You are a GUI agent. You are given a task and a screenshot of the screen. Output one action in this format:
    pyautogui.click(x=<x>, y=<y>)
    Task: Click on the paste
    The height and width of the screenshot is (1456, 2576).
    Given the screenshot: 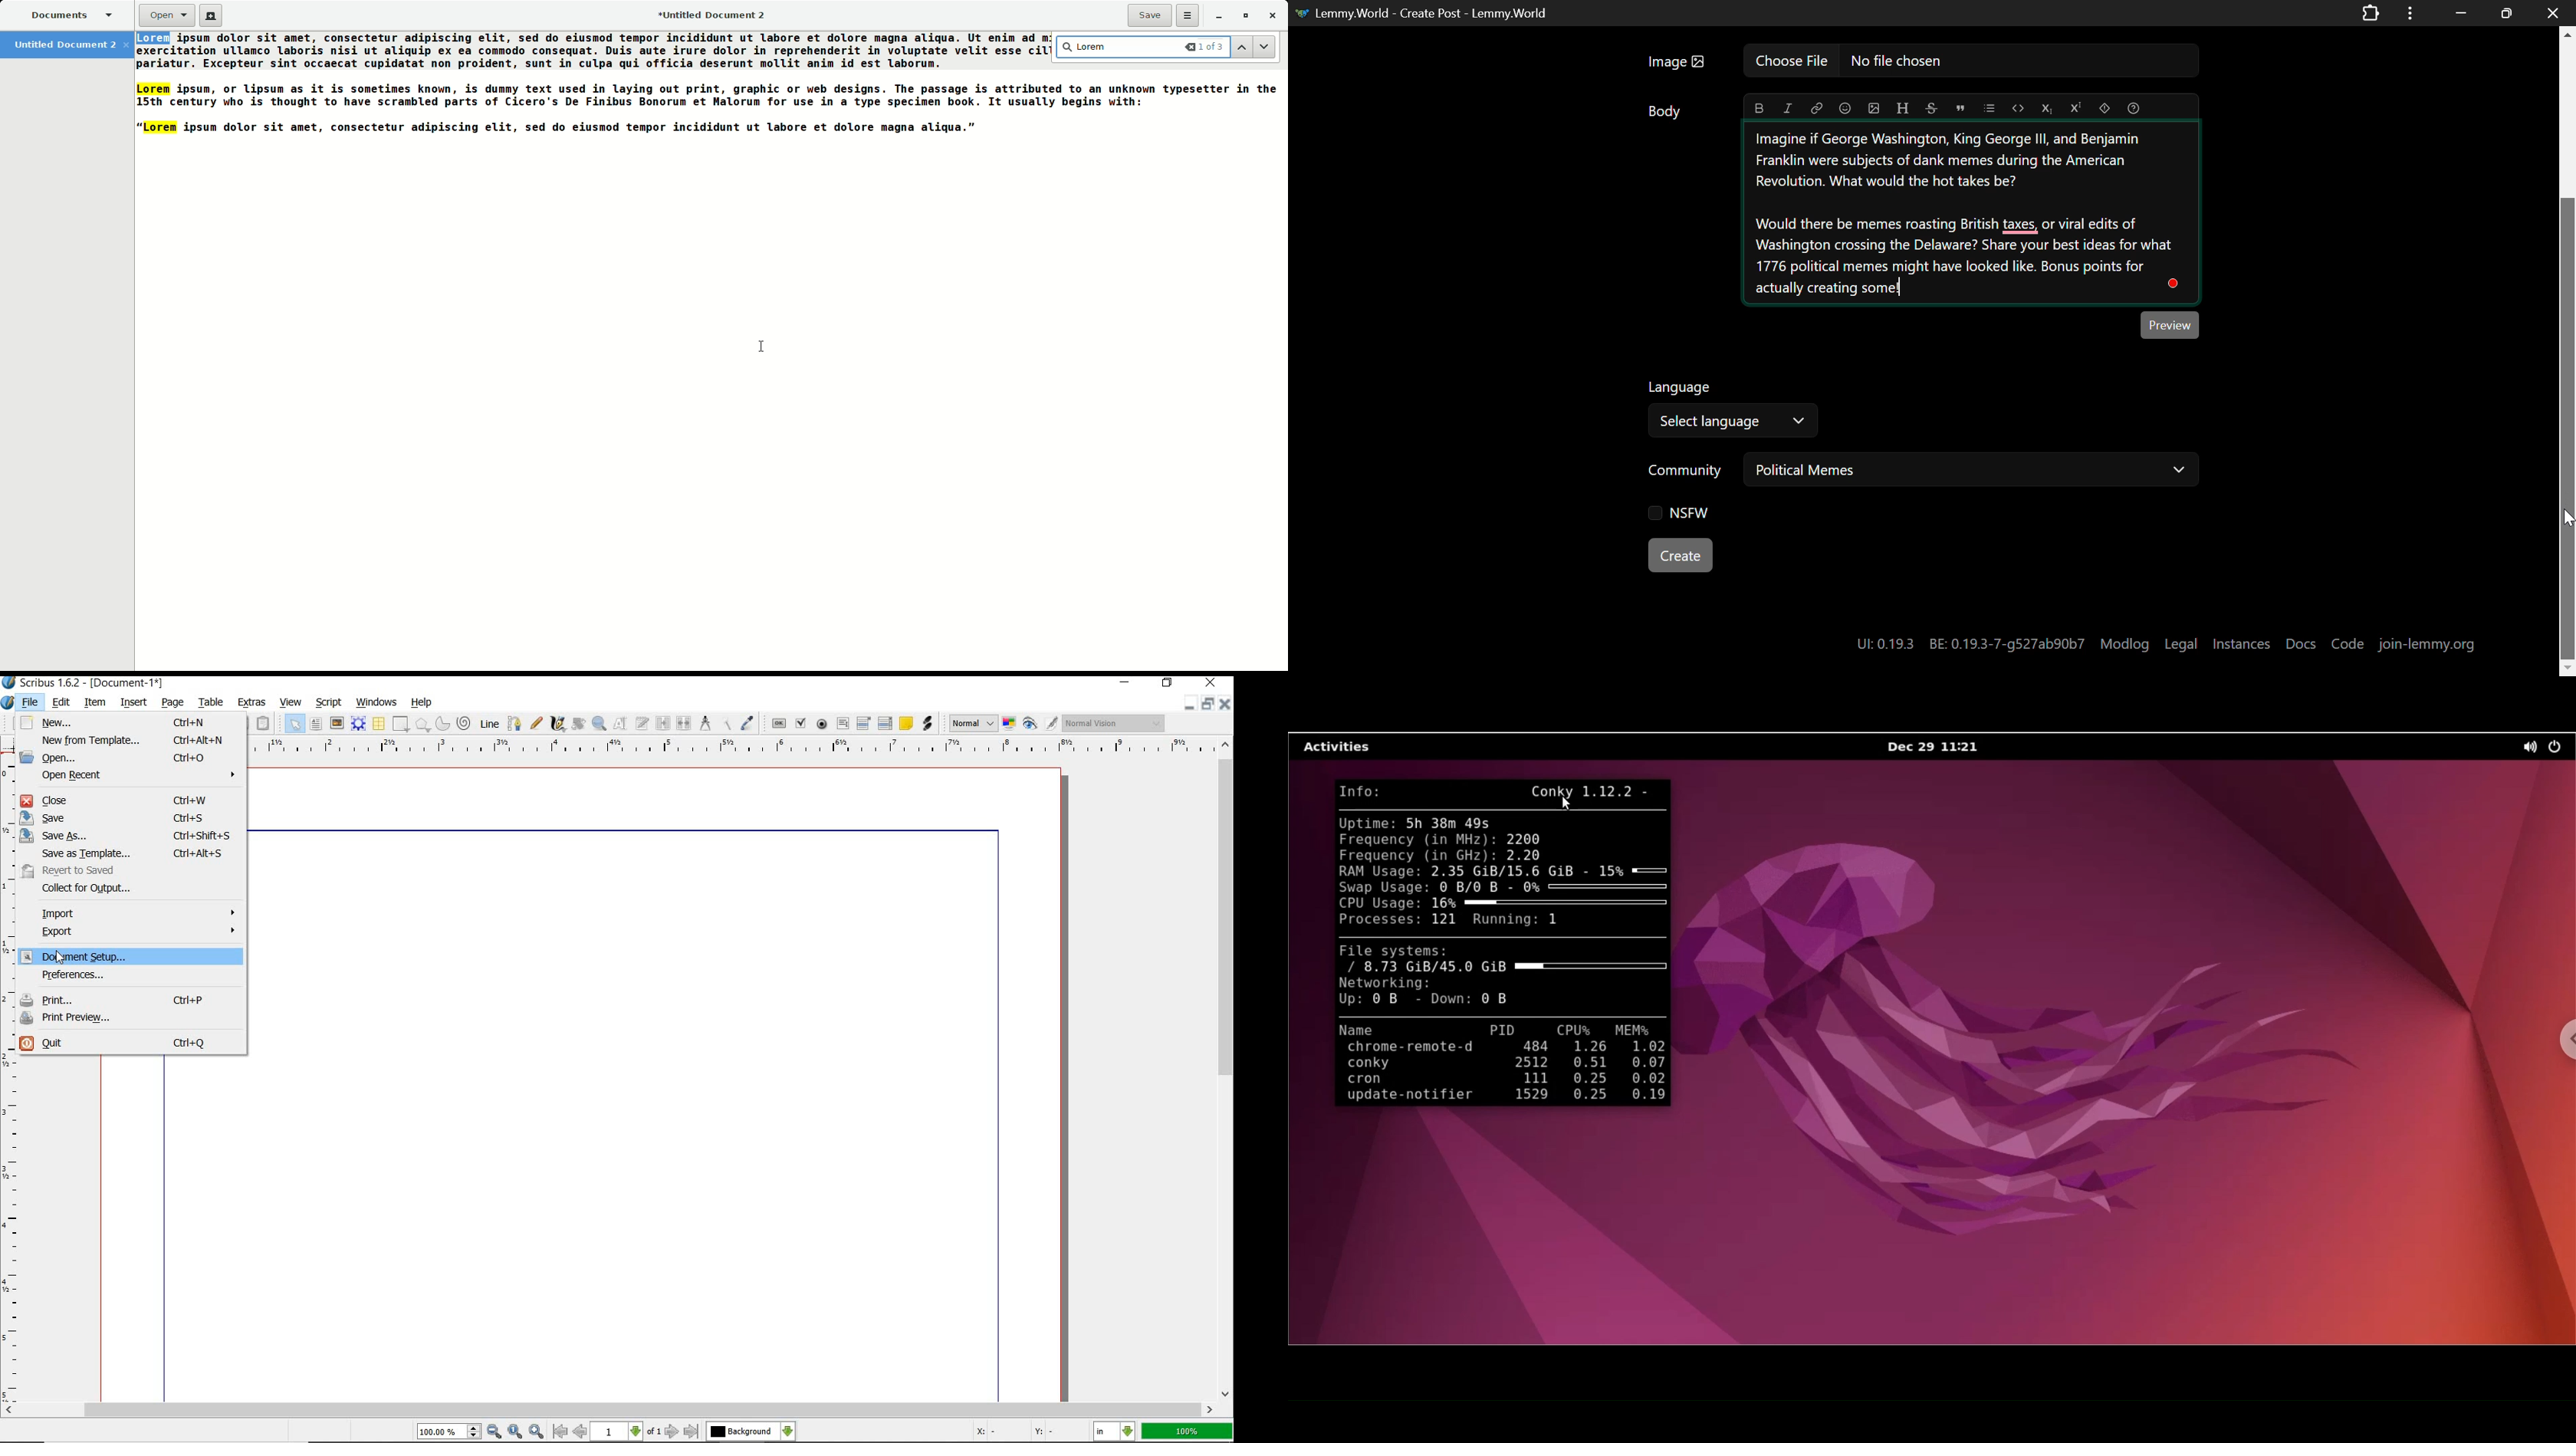 What is the action you would take?
    pyautogui.click(x=266, y=723)
    